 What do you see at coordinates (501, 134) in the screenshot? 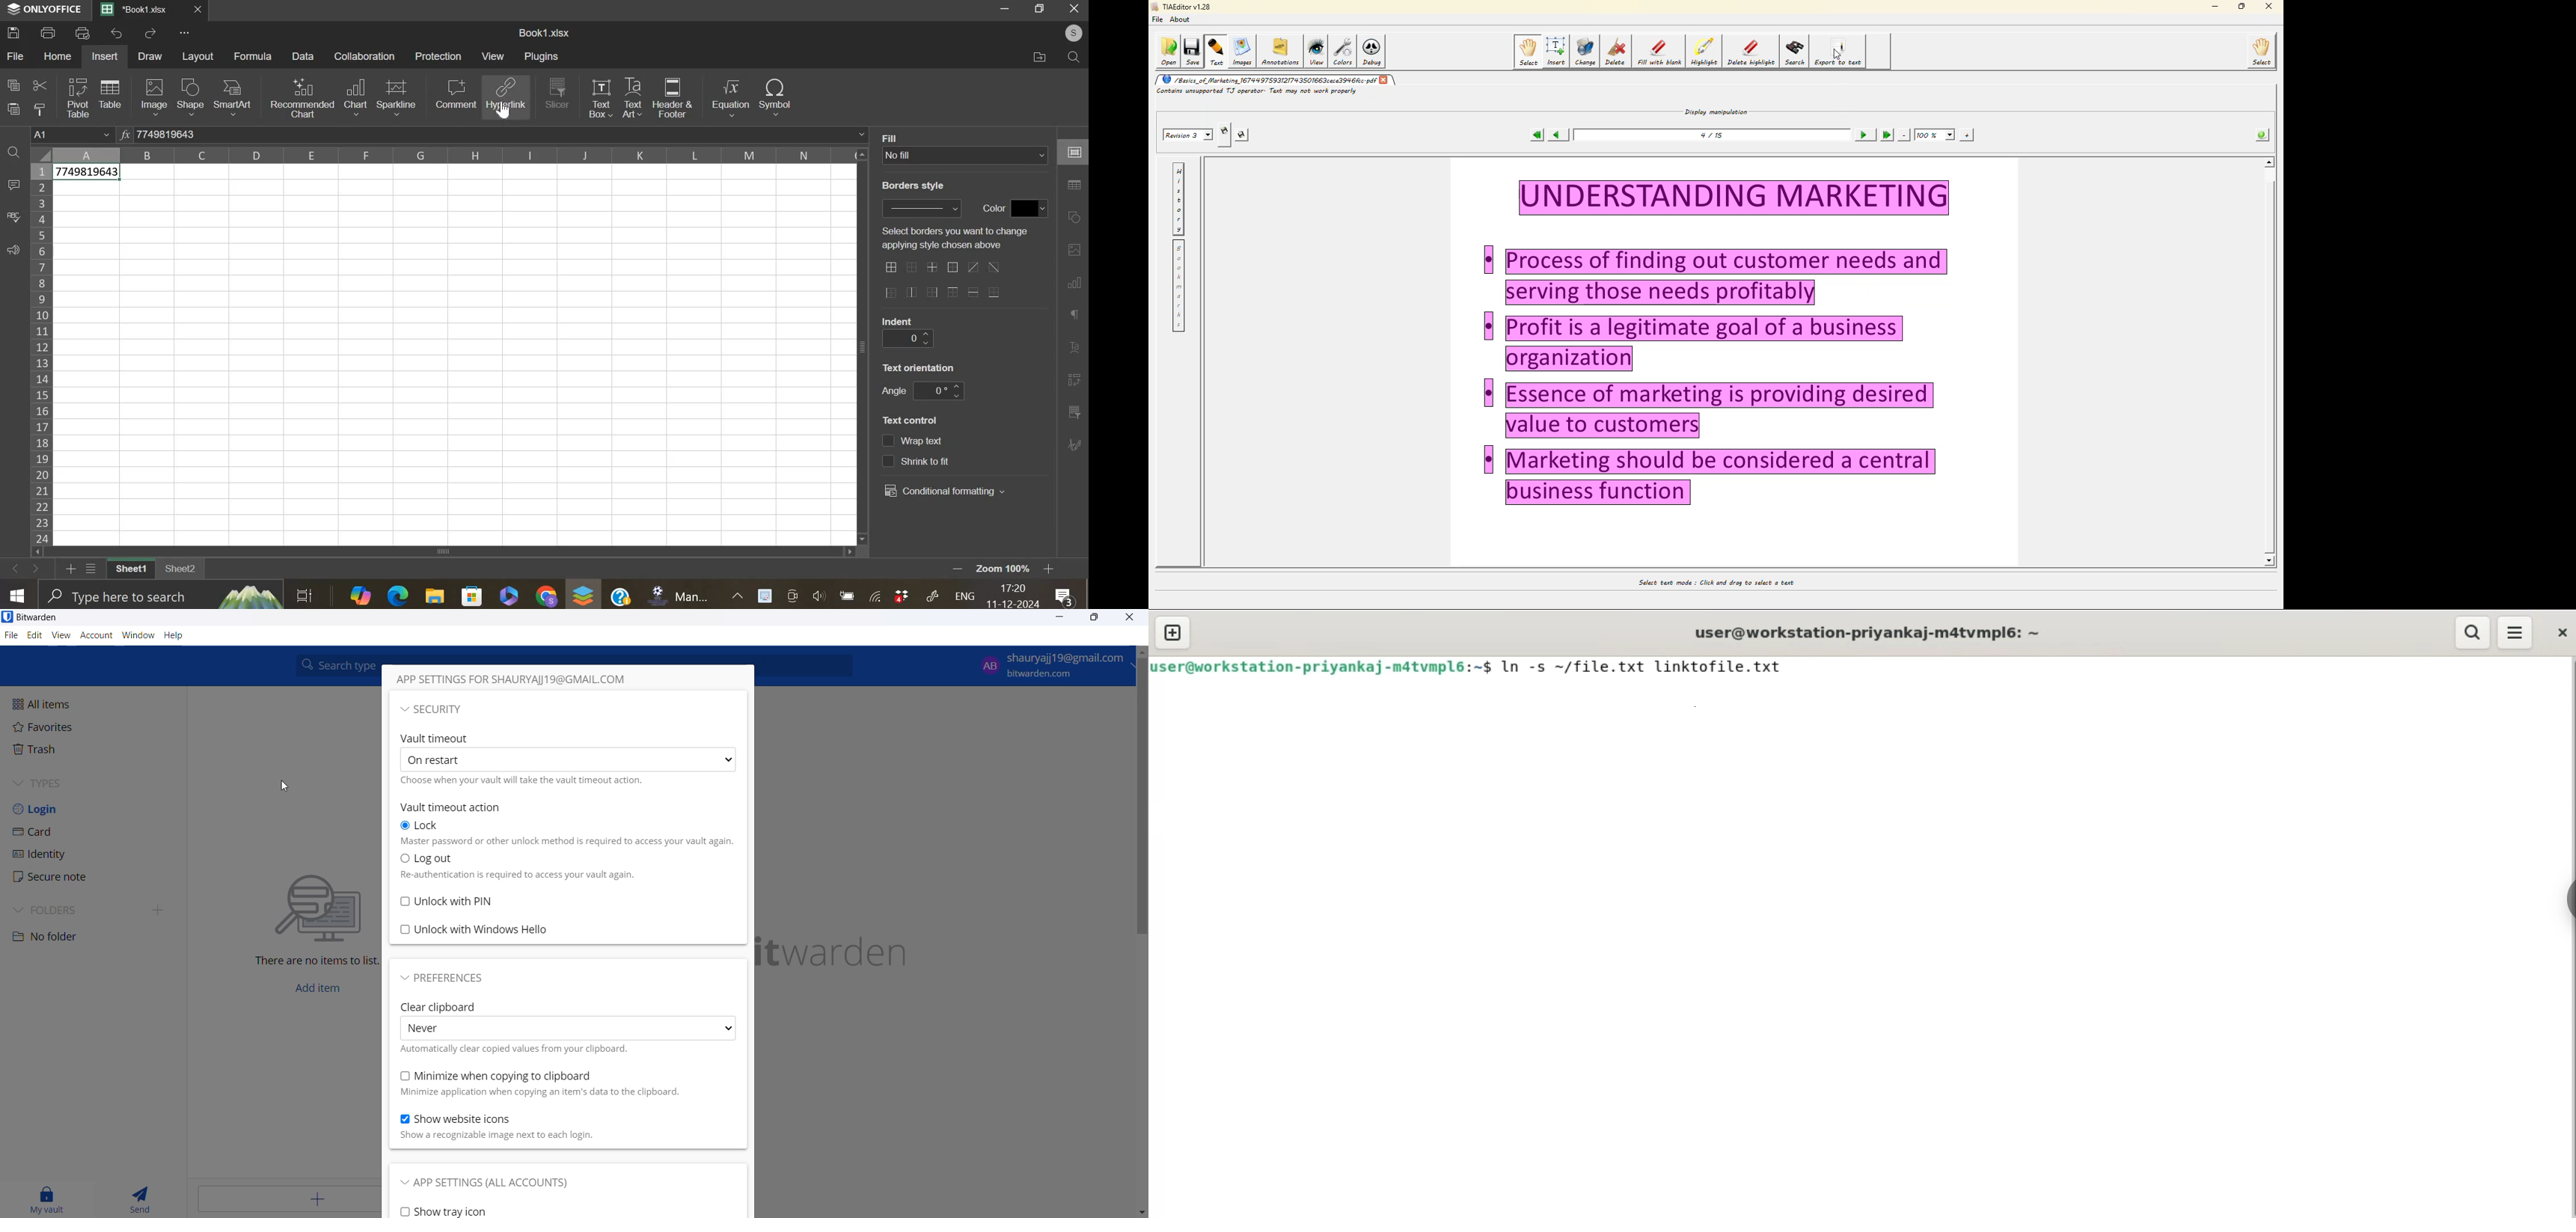
I see `formula bar` at bounding box center [501, 134].